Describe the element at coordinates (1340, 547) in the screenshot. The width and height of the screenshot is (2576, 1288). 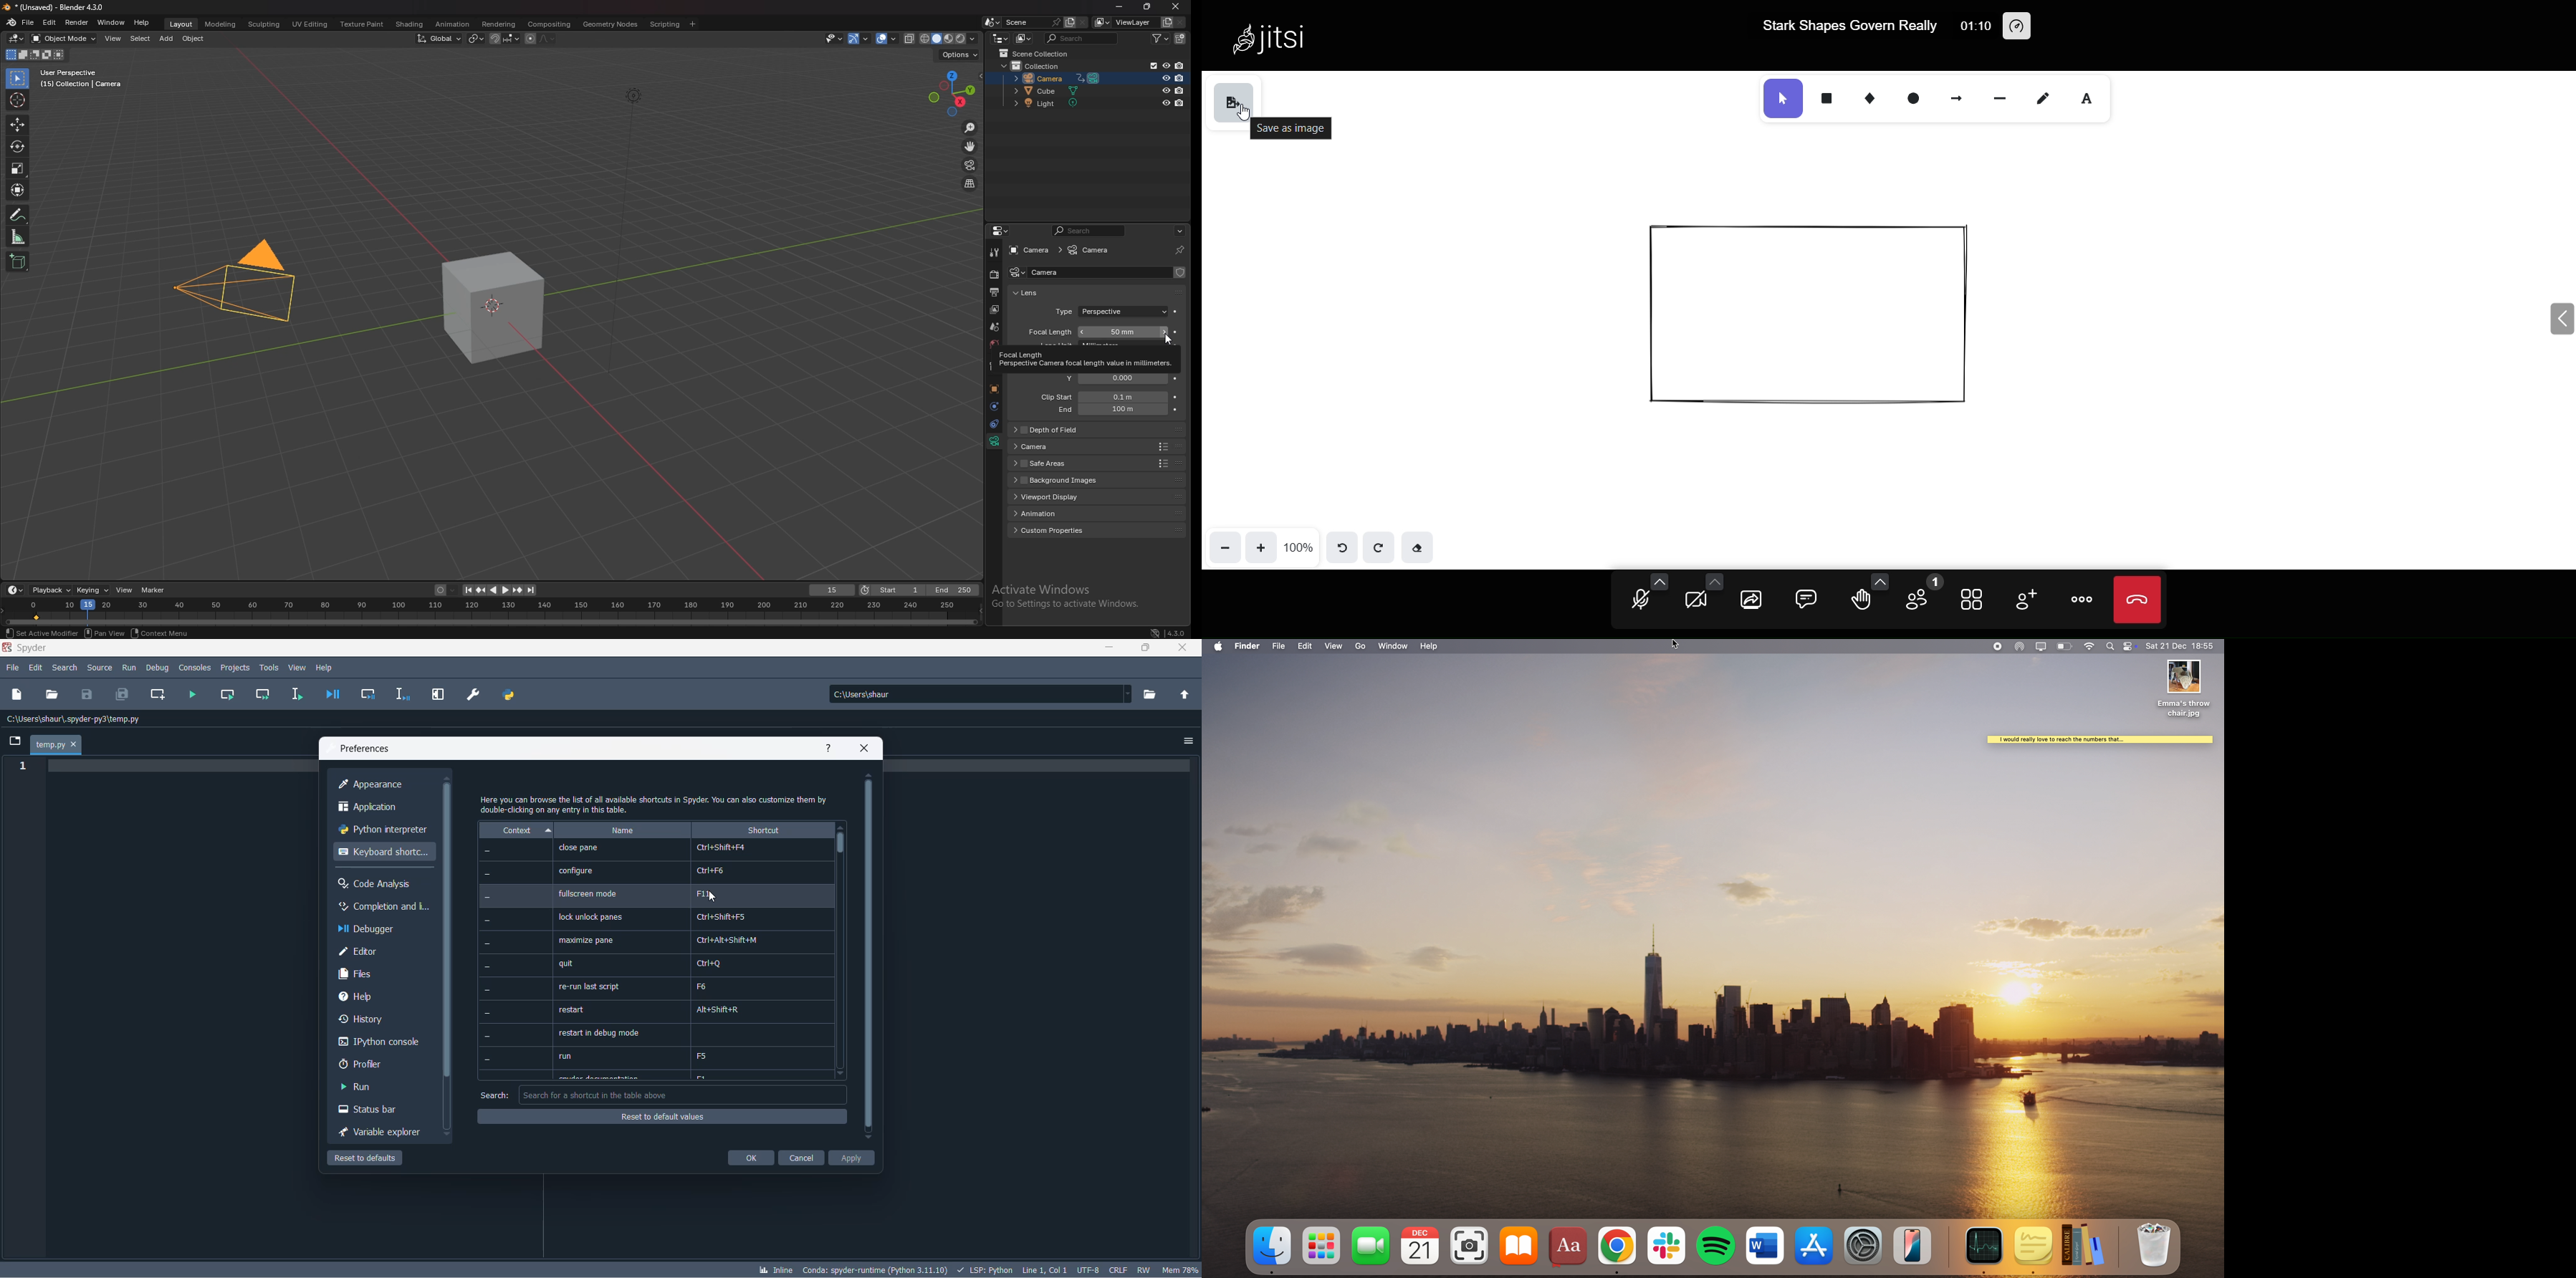
I see `undo` at that location.